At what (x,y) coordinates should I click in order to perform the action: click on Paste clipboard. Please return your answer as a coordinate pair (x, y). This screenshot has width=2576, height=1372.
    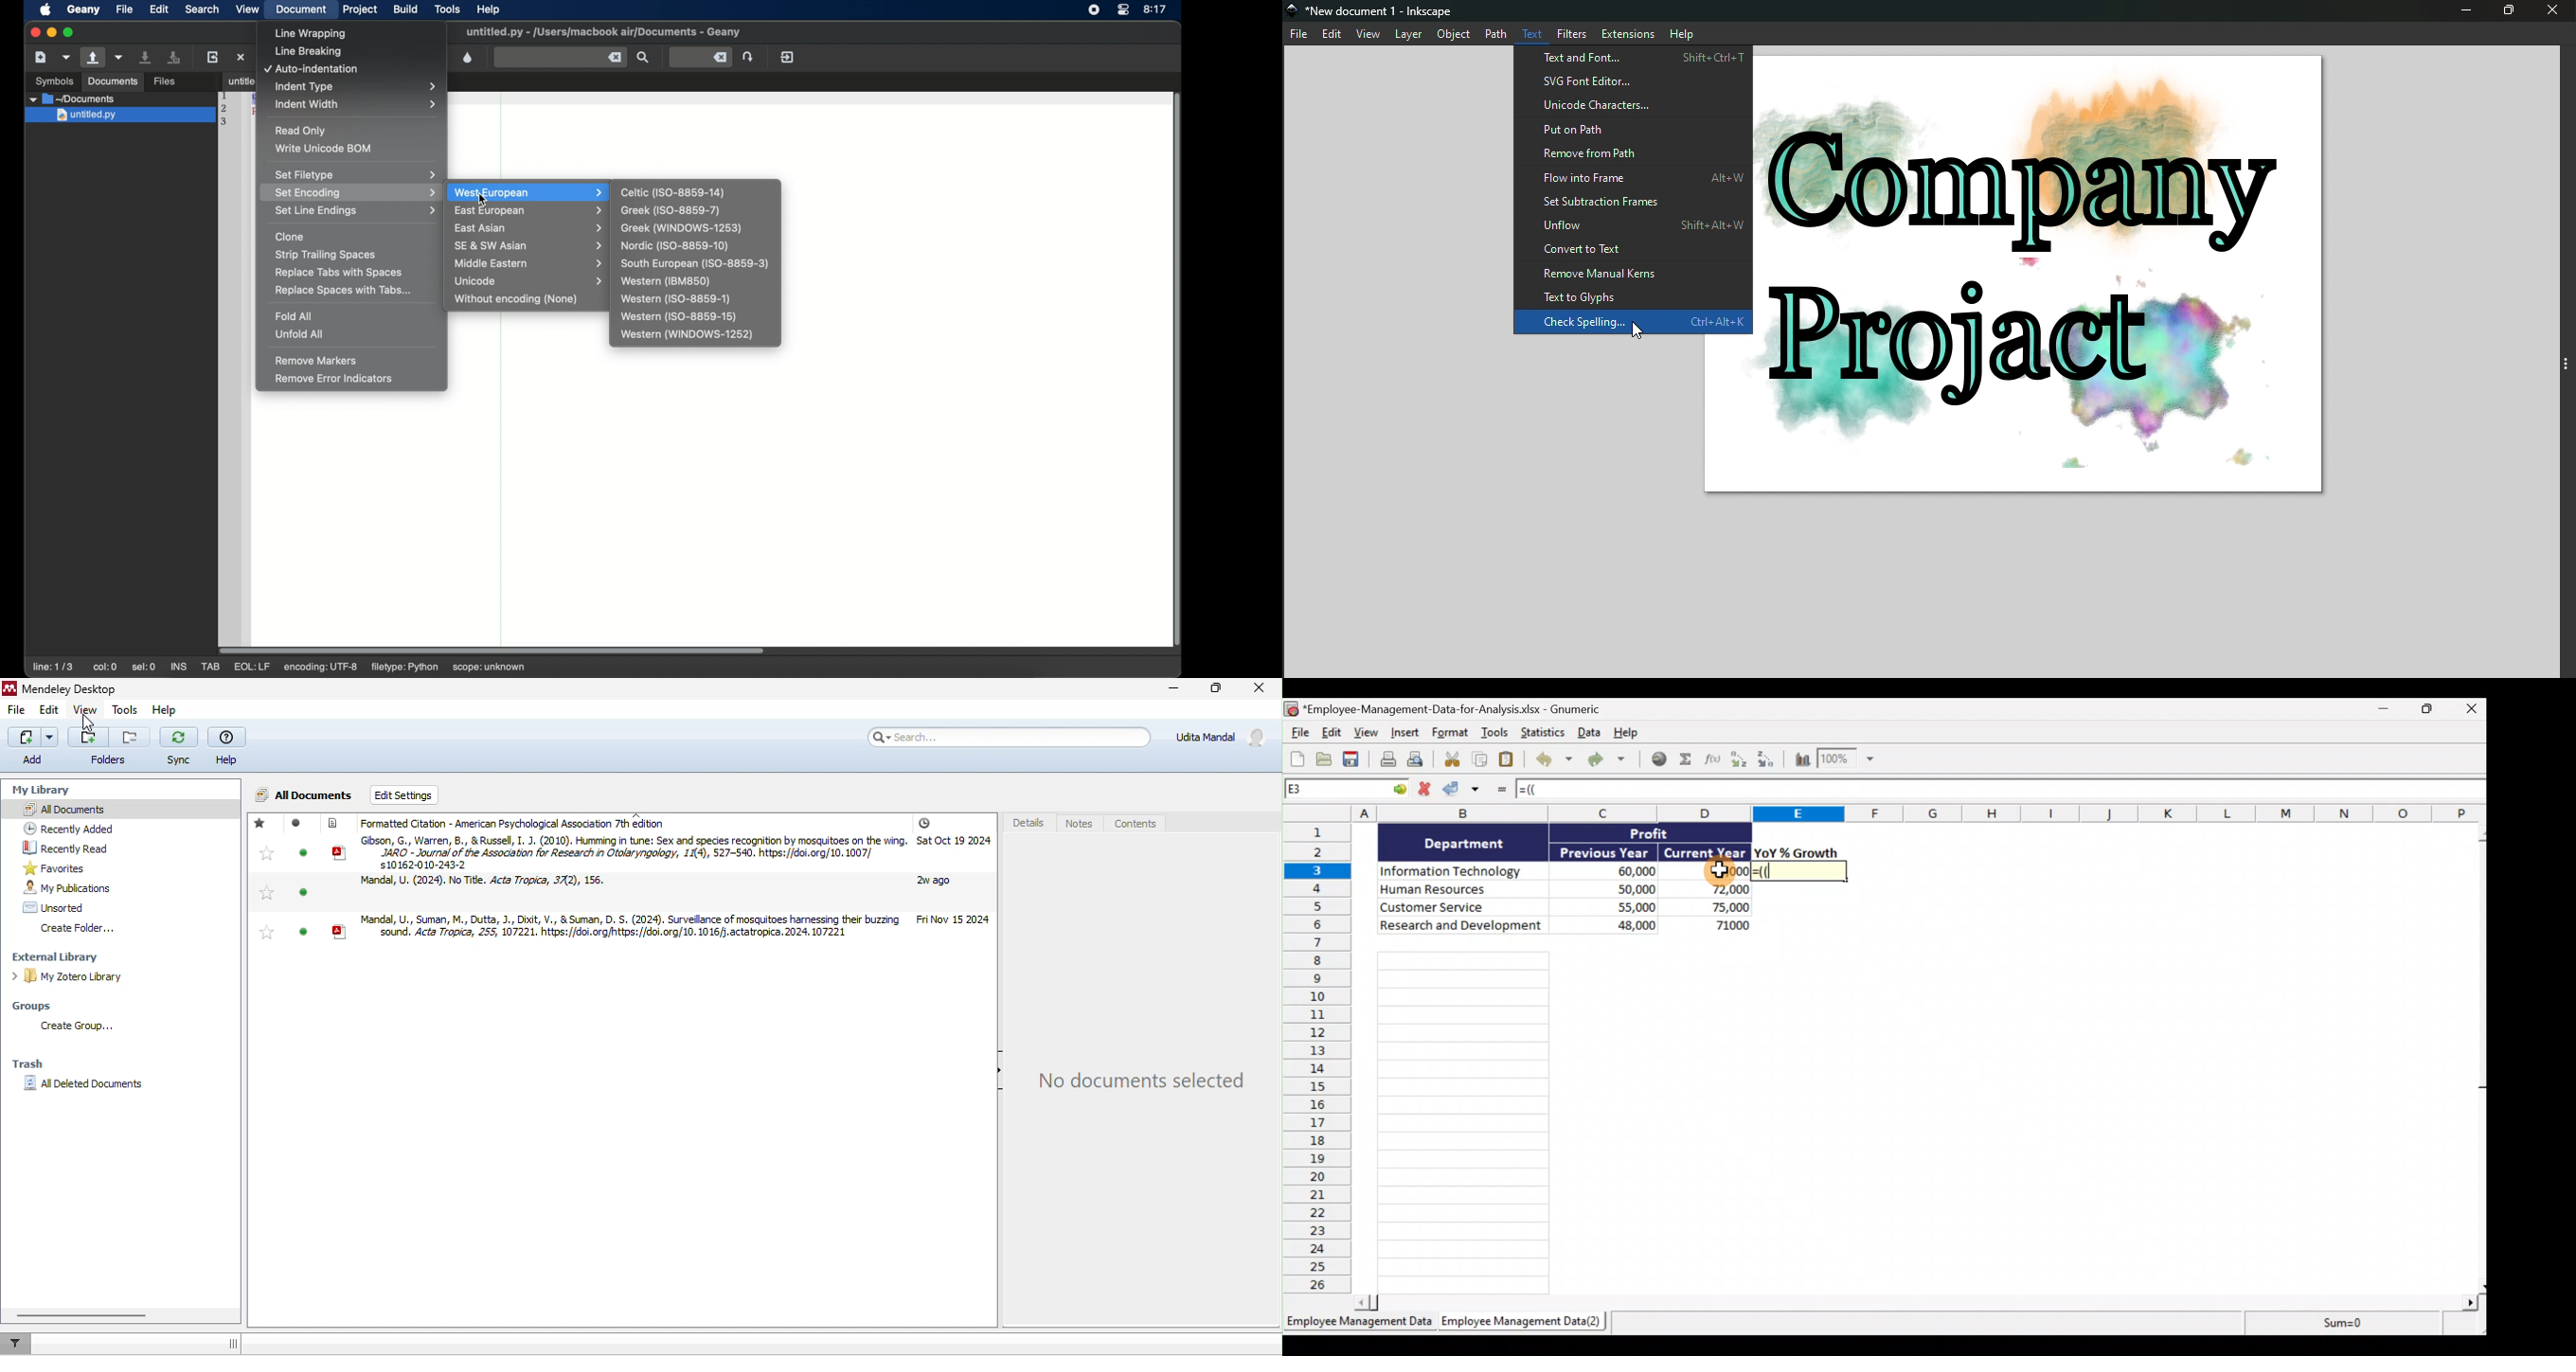
    Looking at the image, I should click on (1509, 760).